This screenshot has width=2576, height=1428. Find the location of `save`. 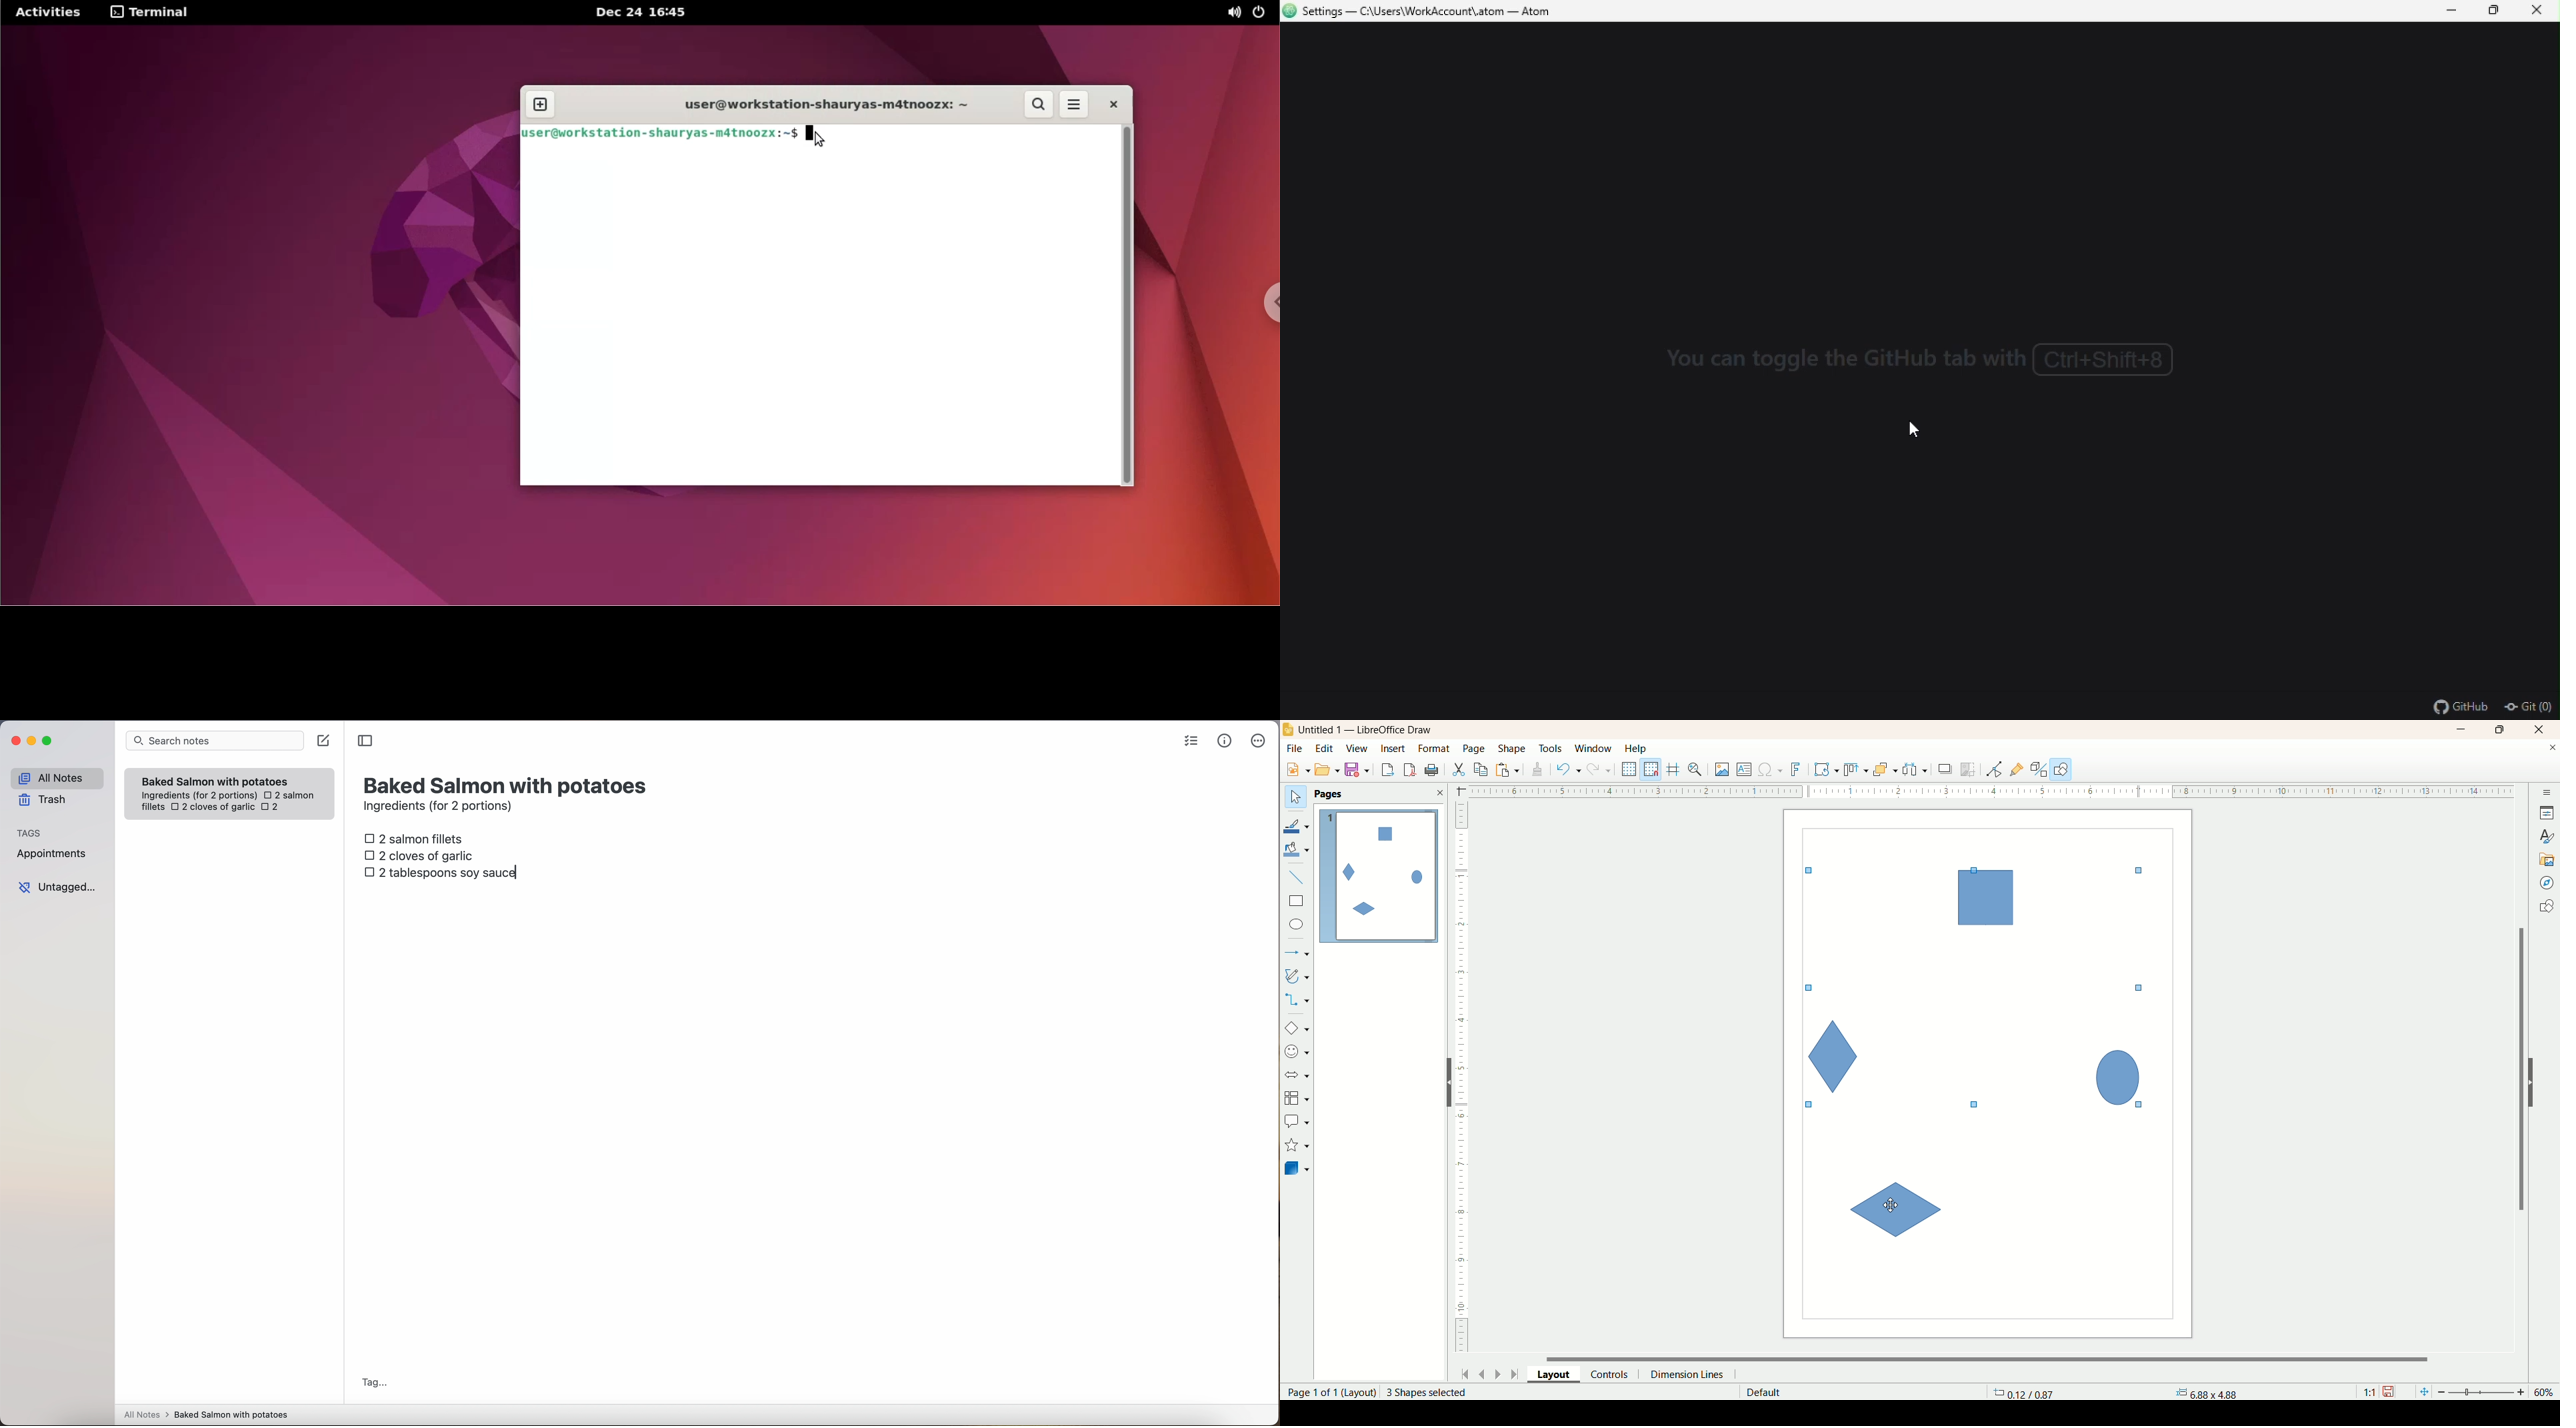

save is located at coordinates (2390, 1392).